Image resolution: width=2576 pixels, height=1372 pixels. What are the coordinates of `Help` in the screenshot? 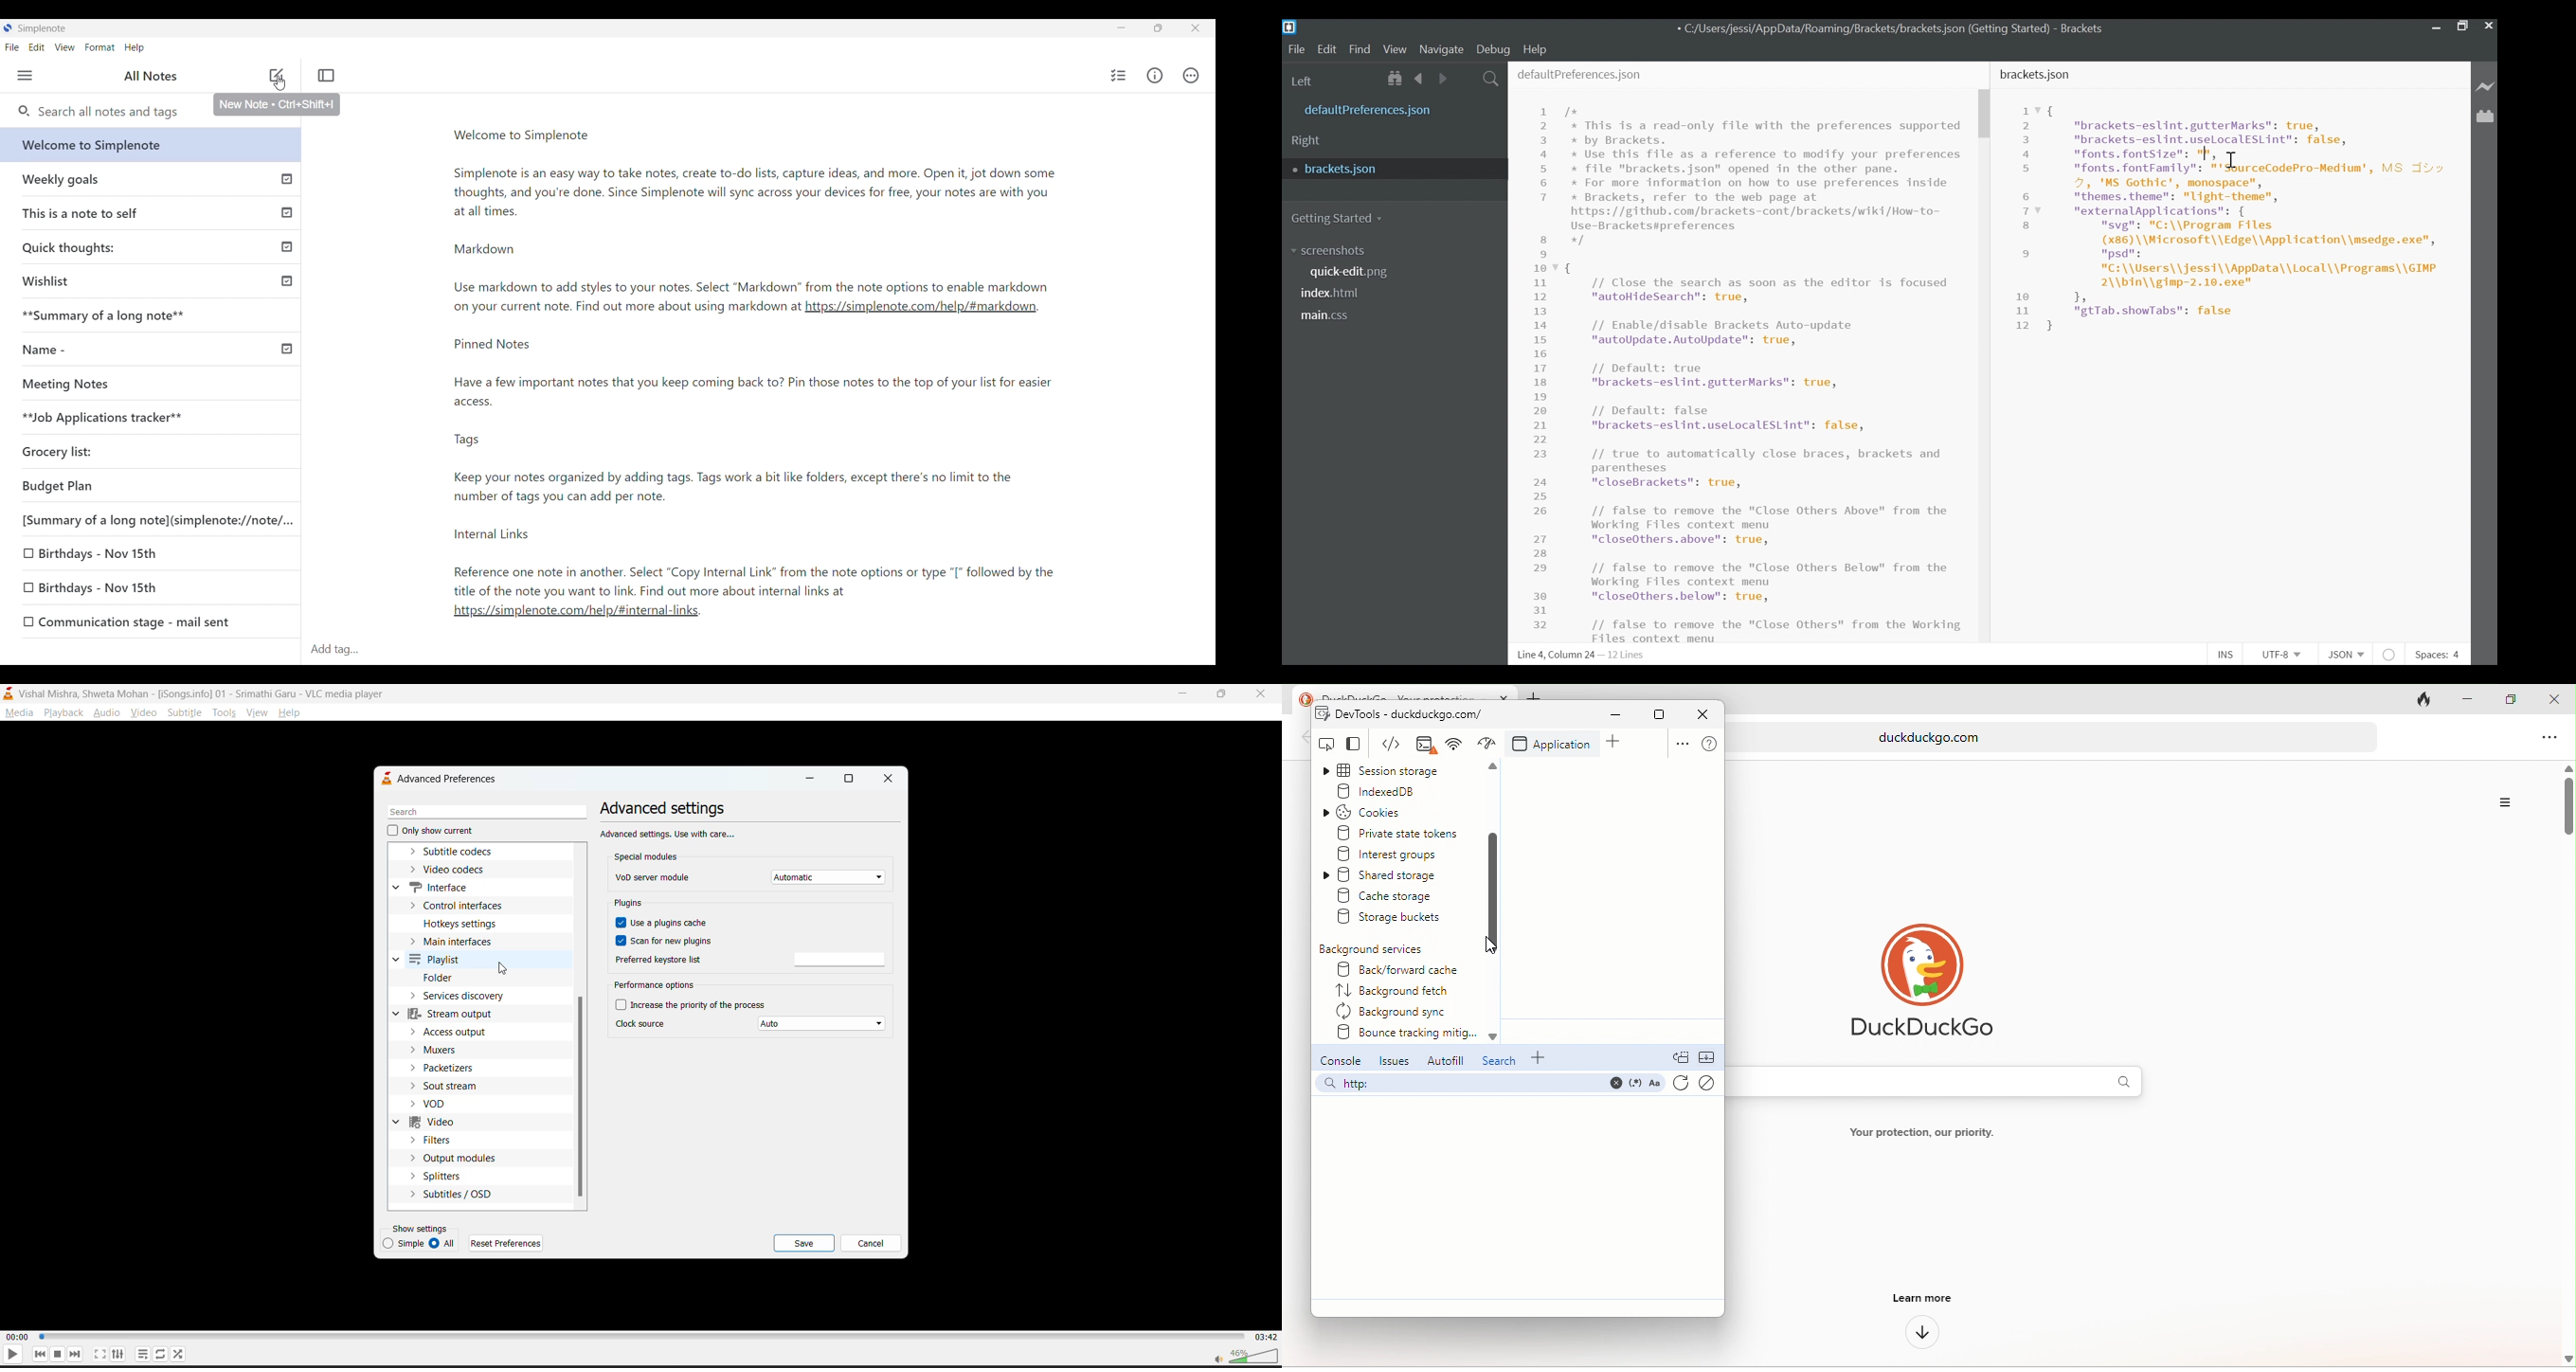 It's located at (1536, 50).